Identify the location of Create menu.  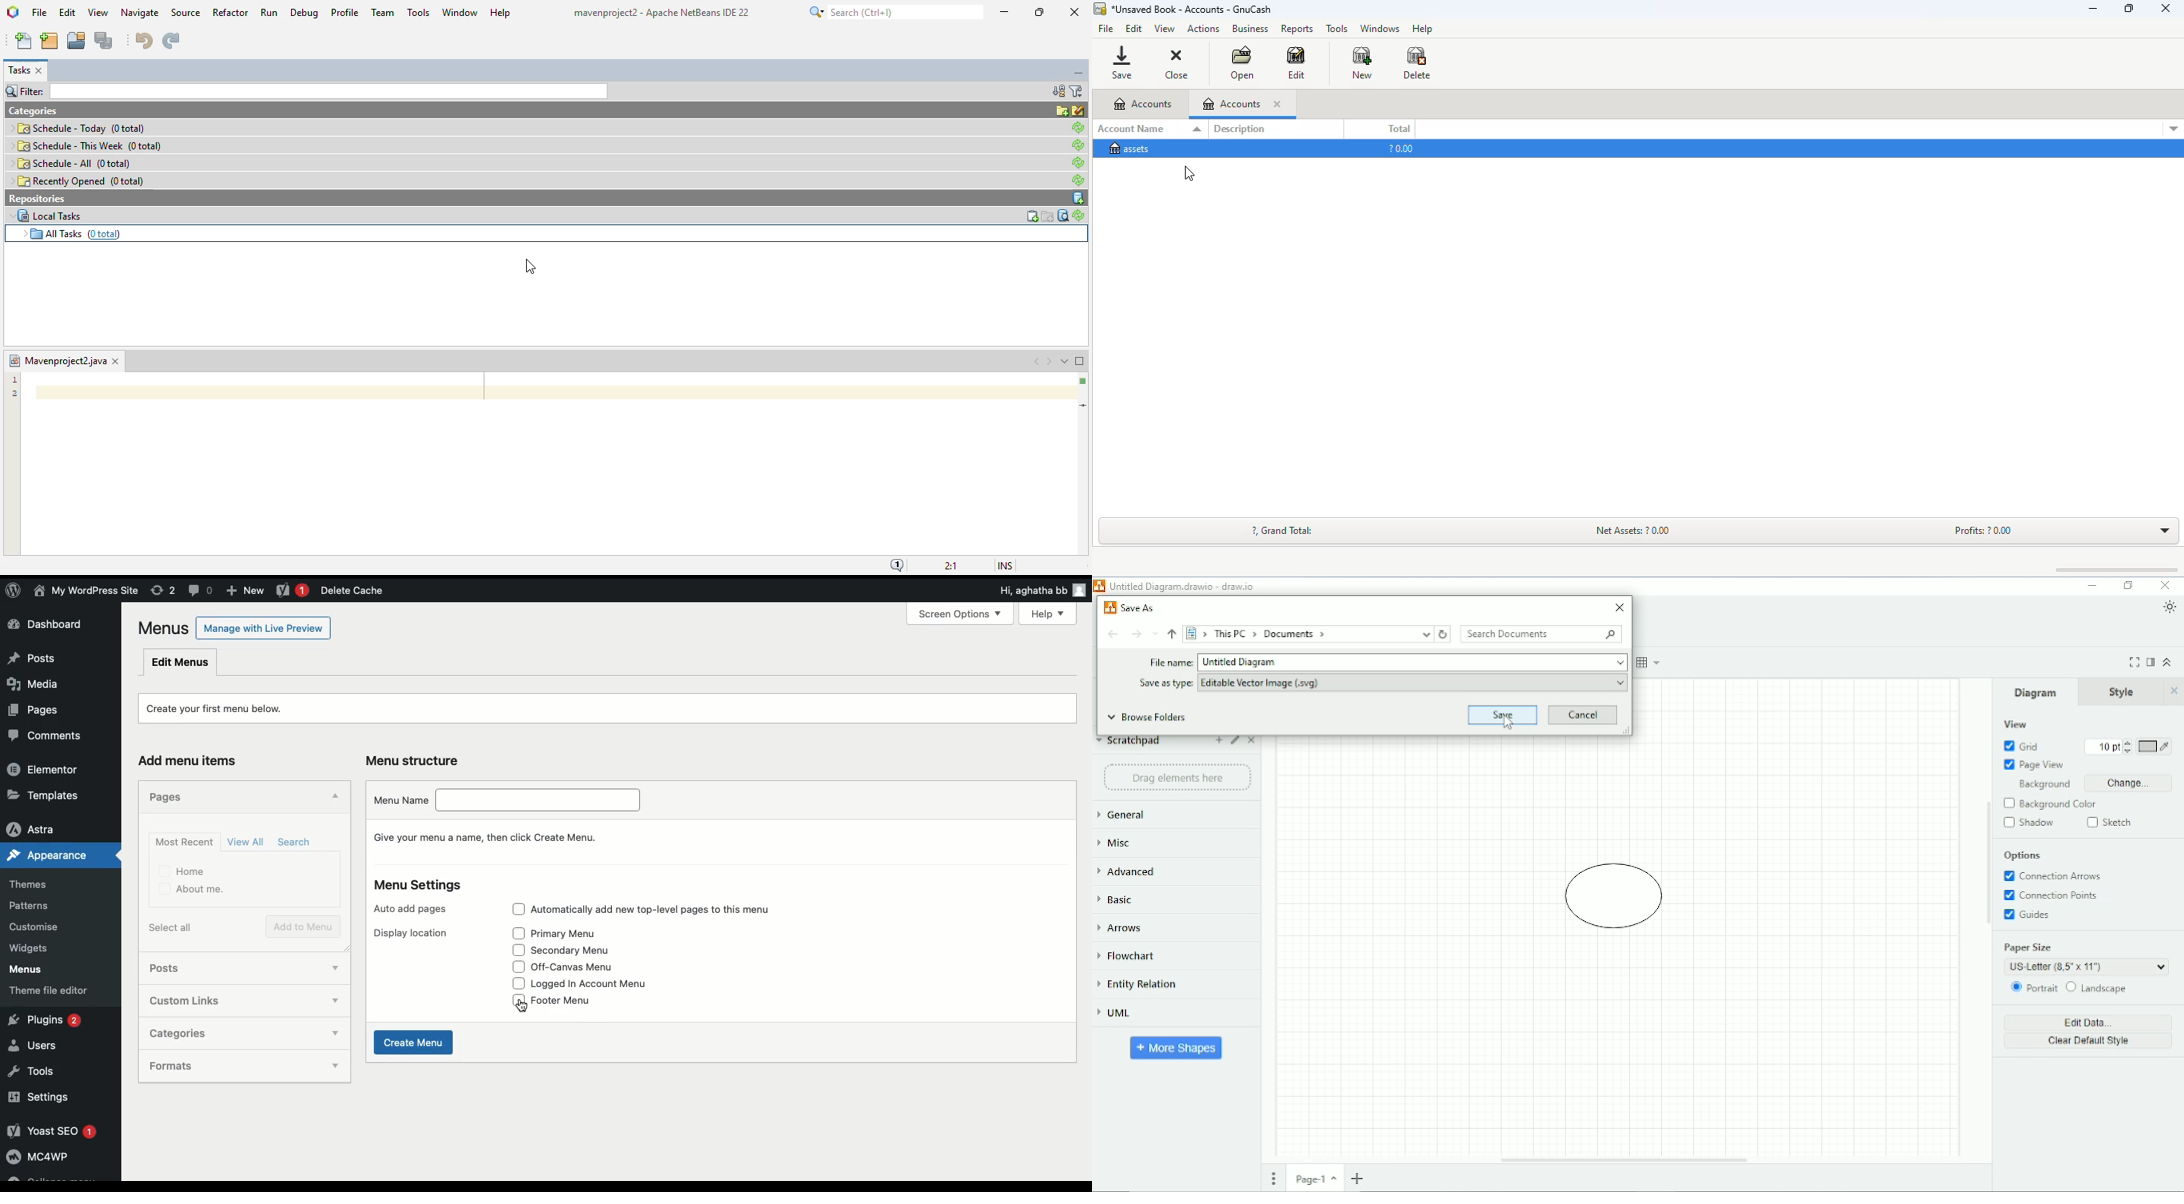
(413, 1044).